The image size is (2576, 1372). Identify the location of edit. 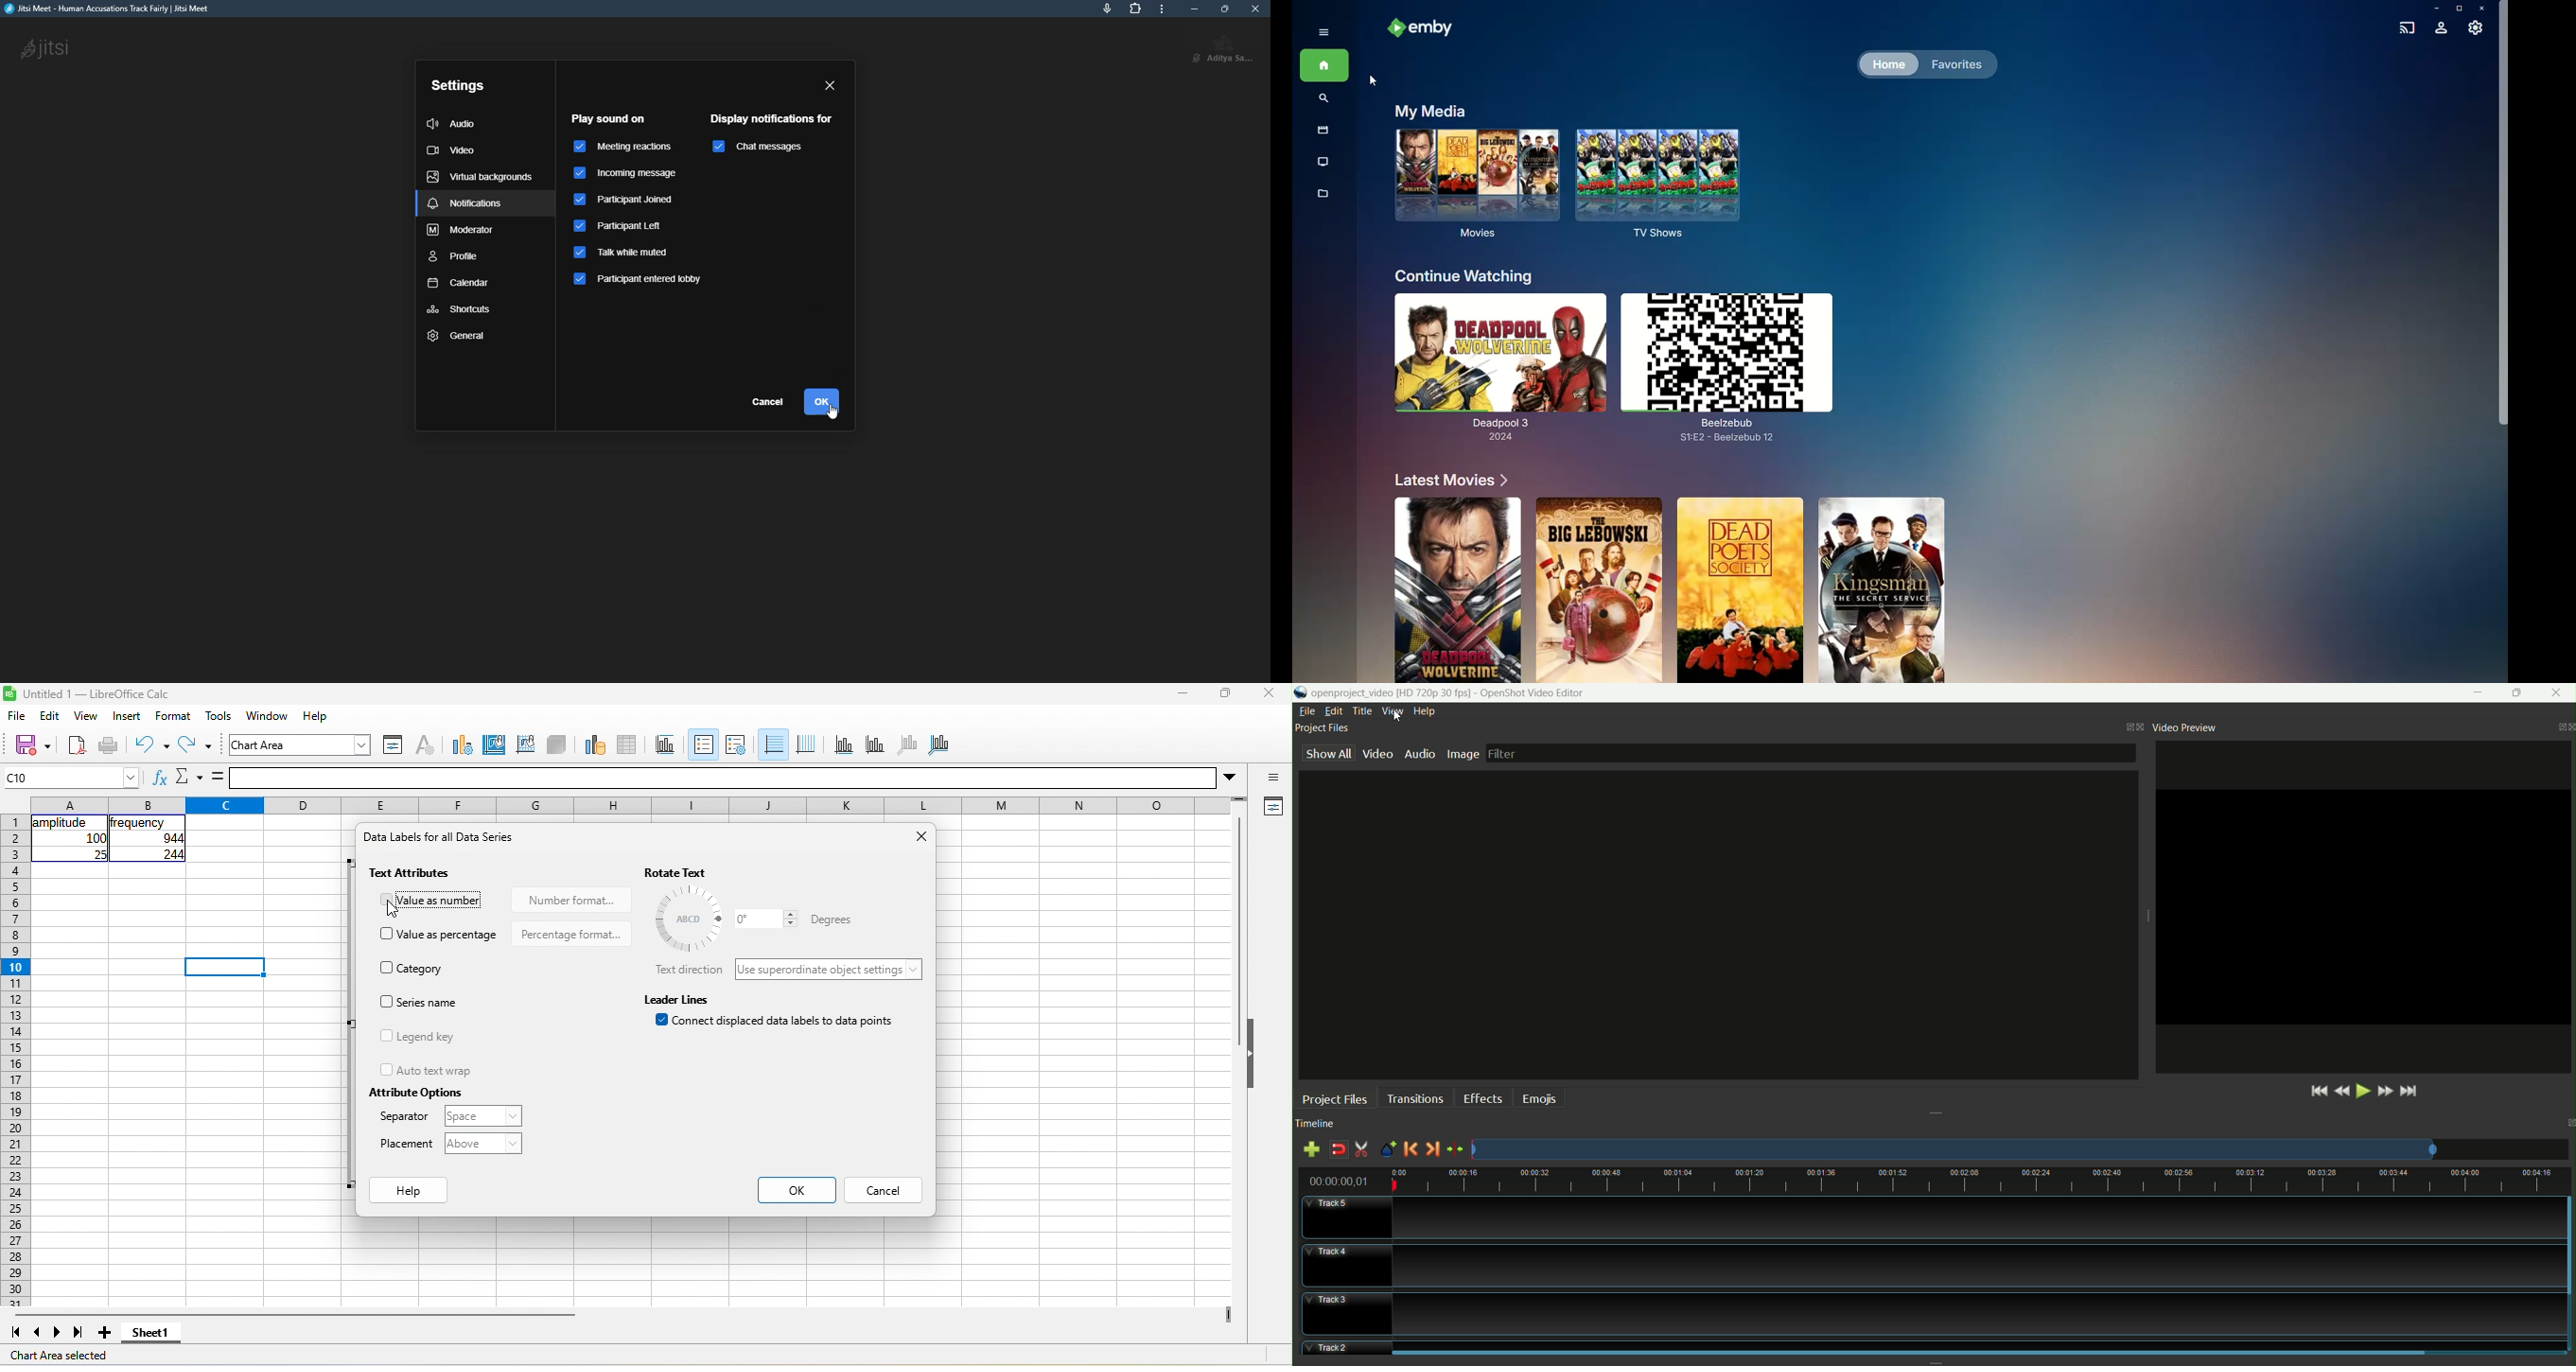
(53, 715).